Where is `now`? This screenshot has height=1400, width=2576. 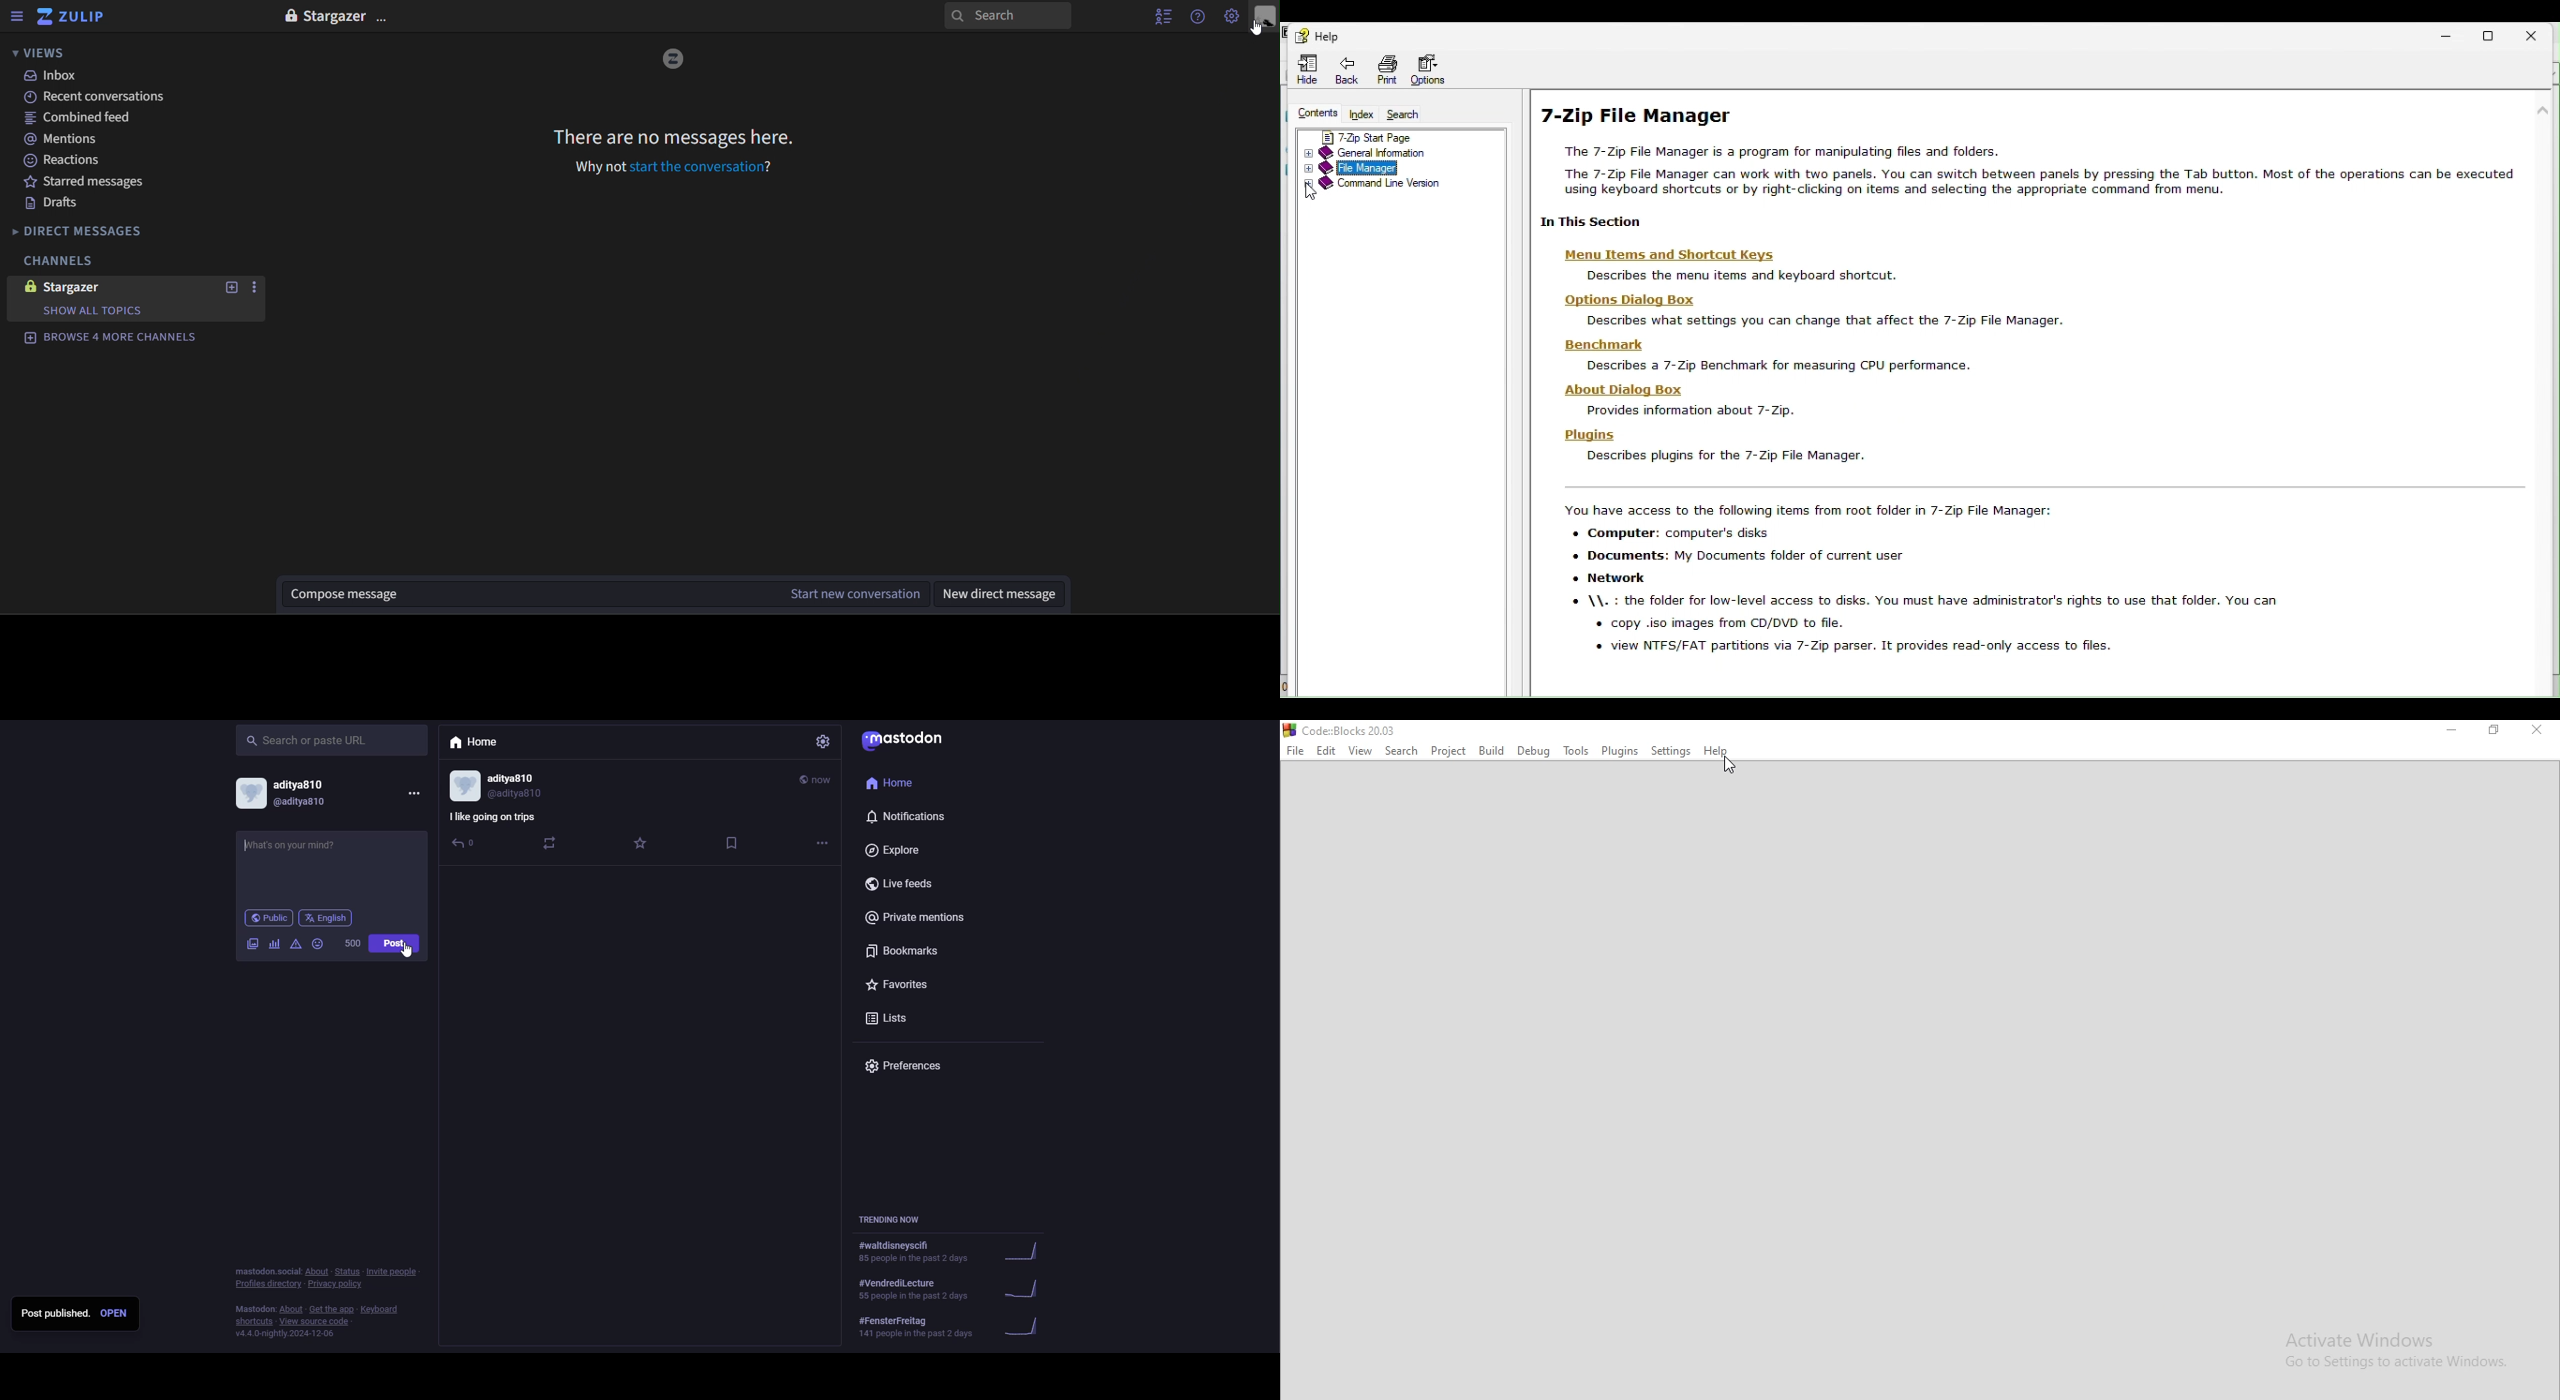
now is located at coordinates (817, 779).